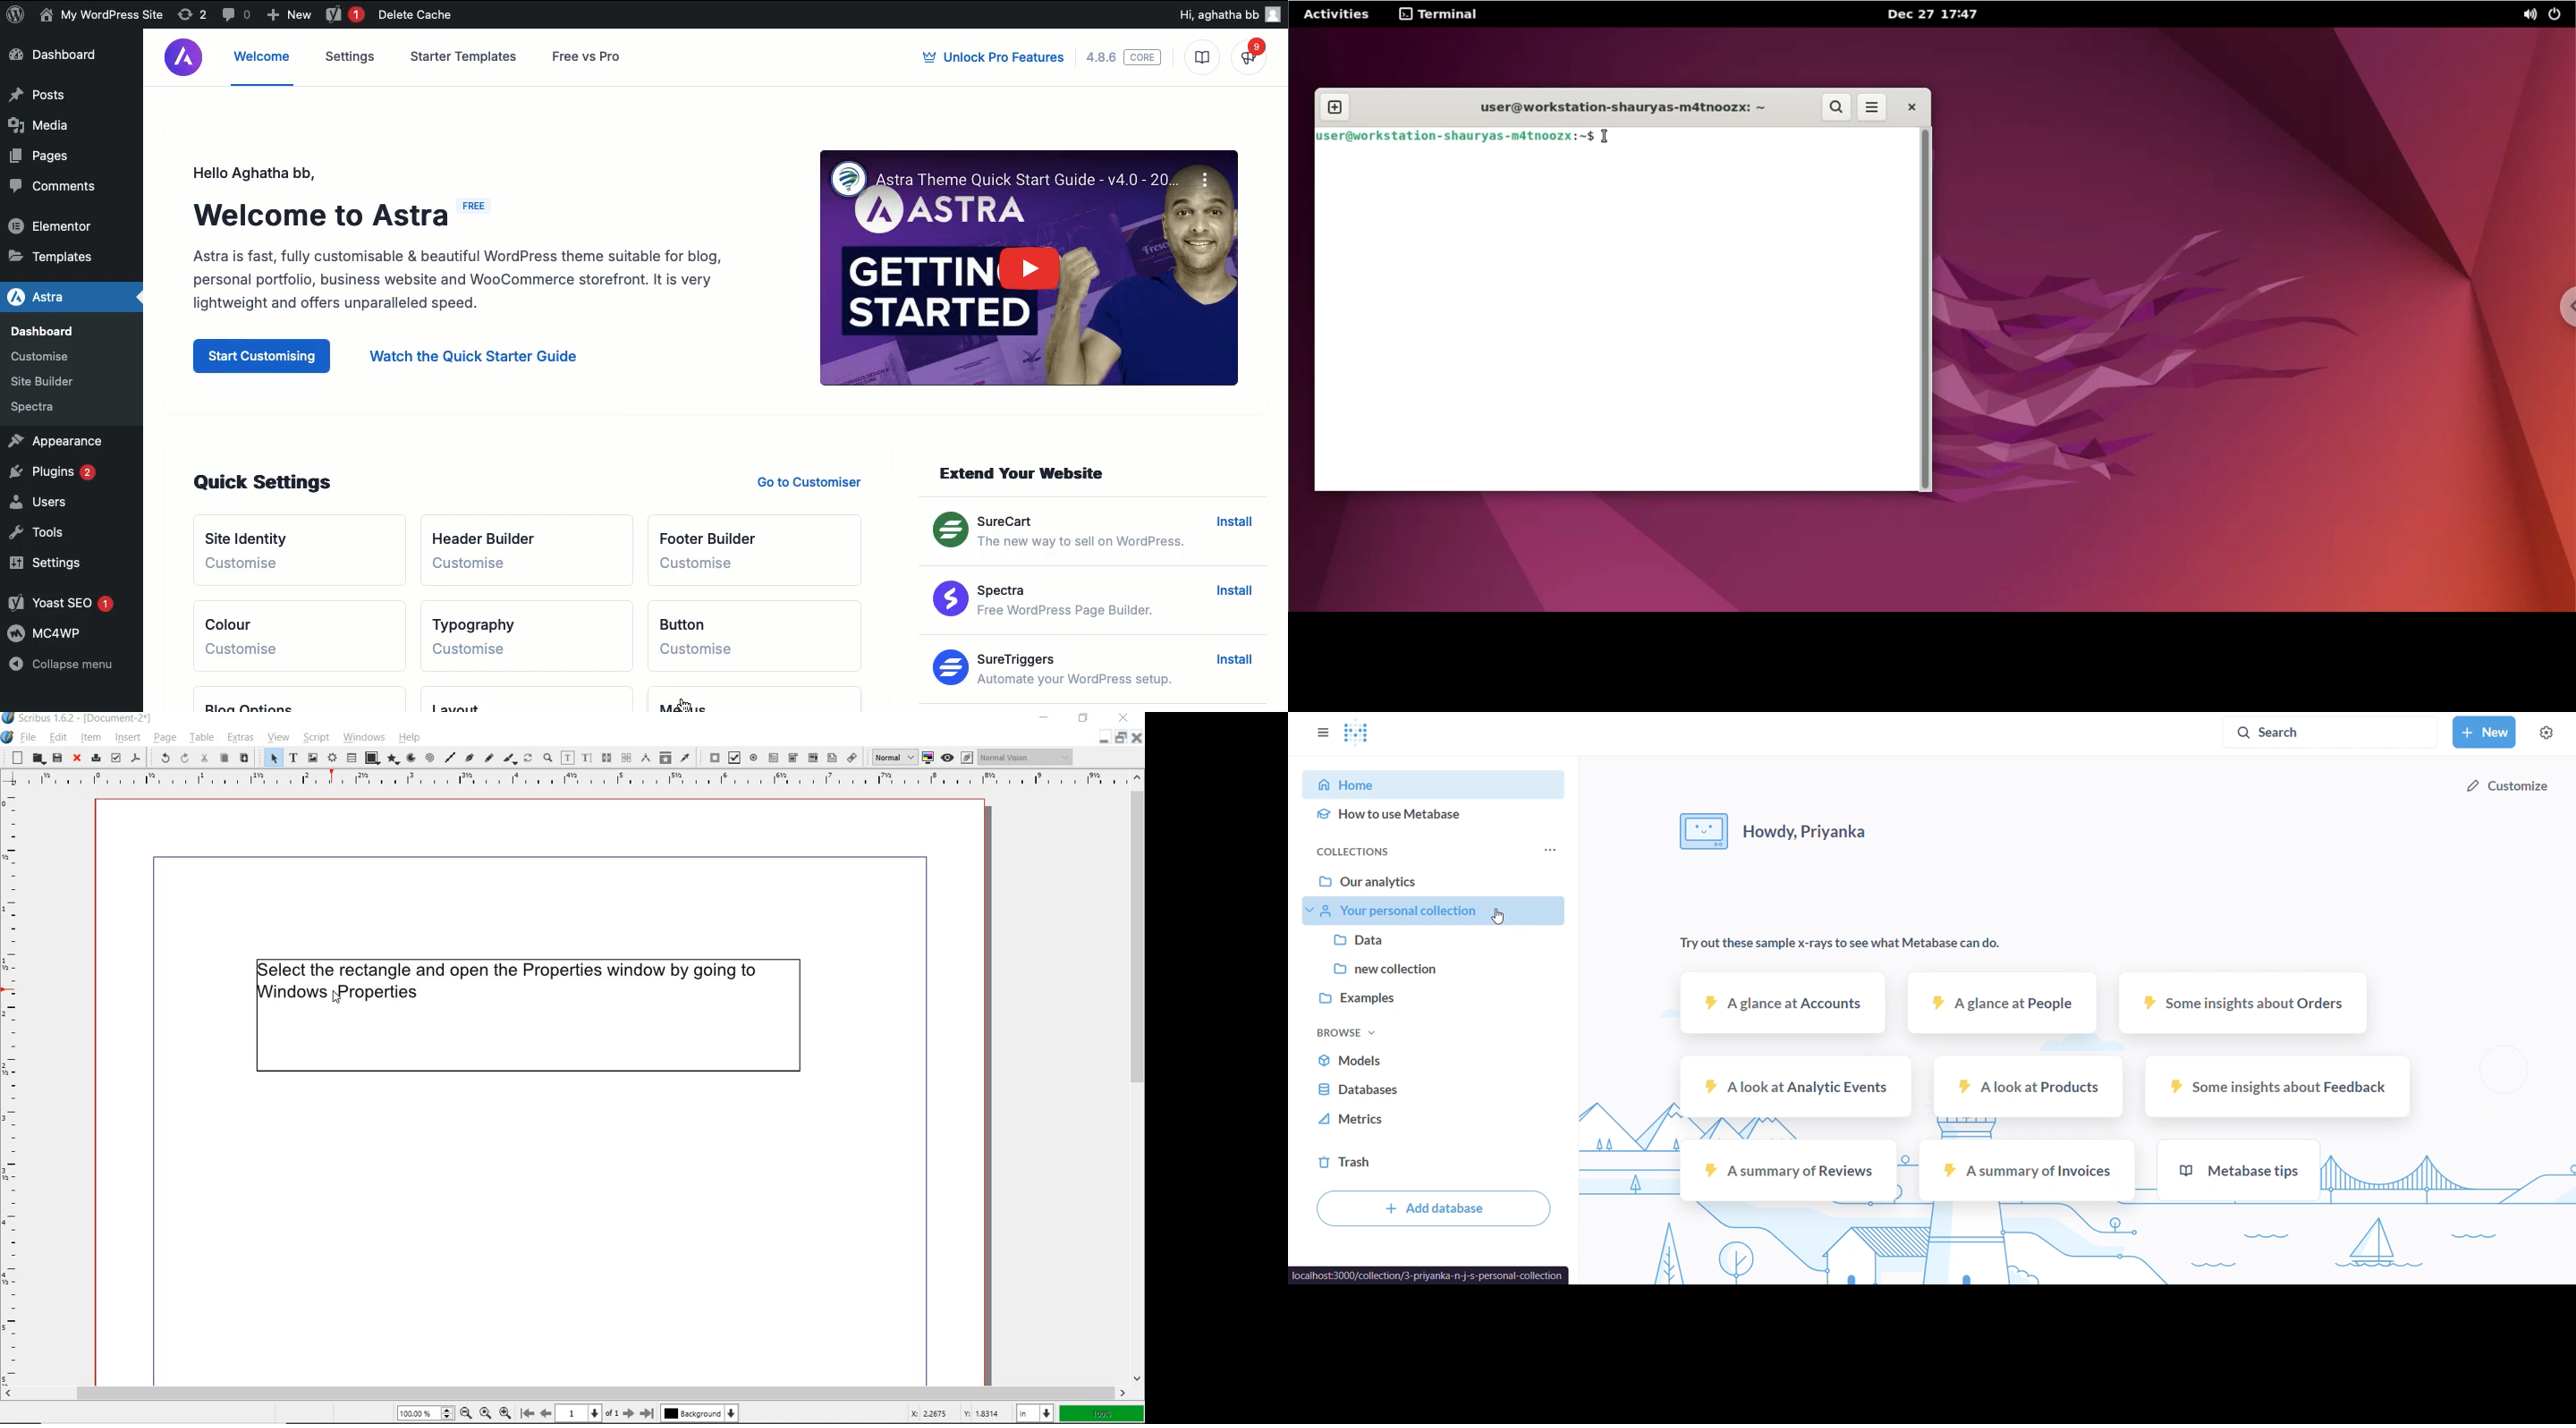 This screenshot has width=2576, height=1428. Describe the element at coordinates (1037, 1413) in the screenshot. I see `select unit` at that location.